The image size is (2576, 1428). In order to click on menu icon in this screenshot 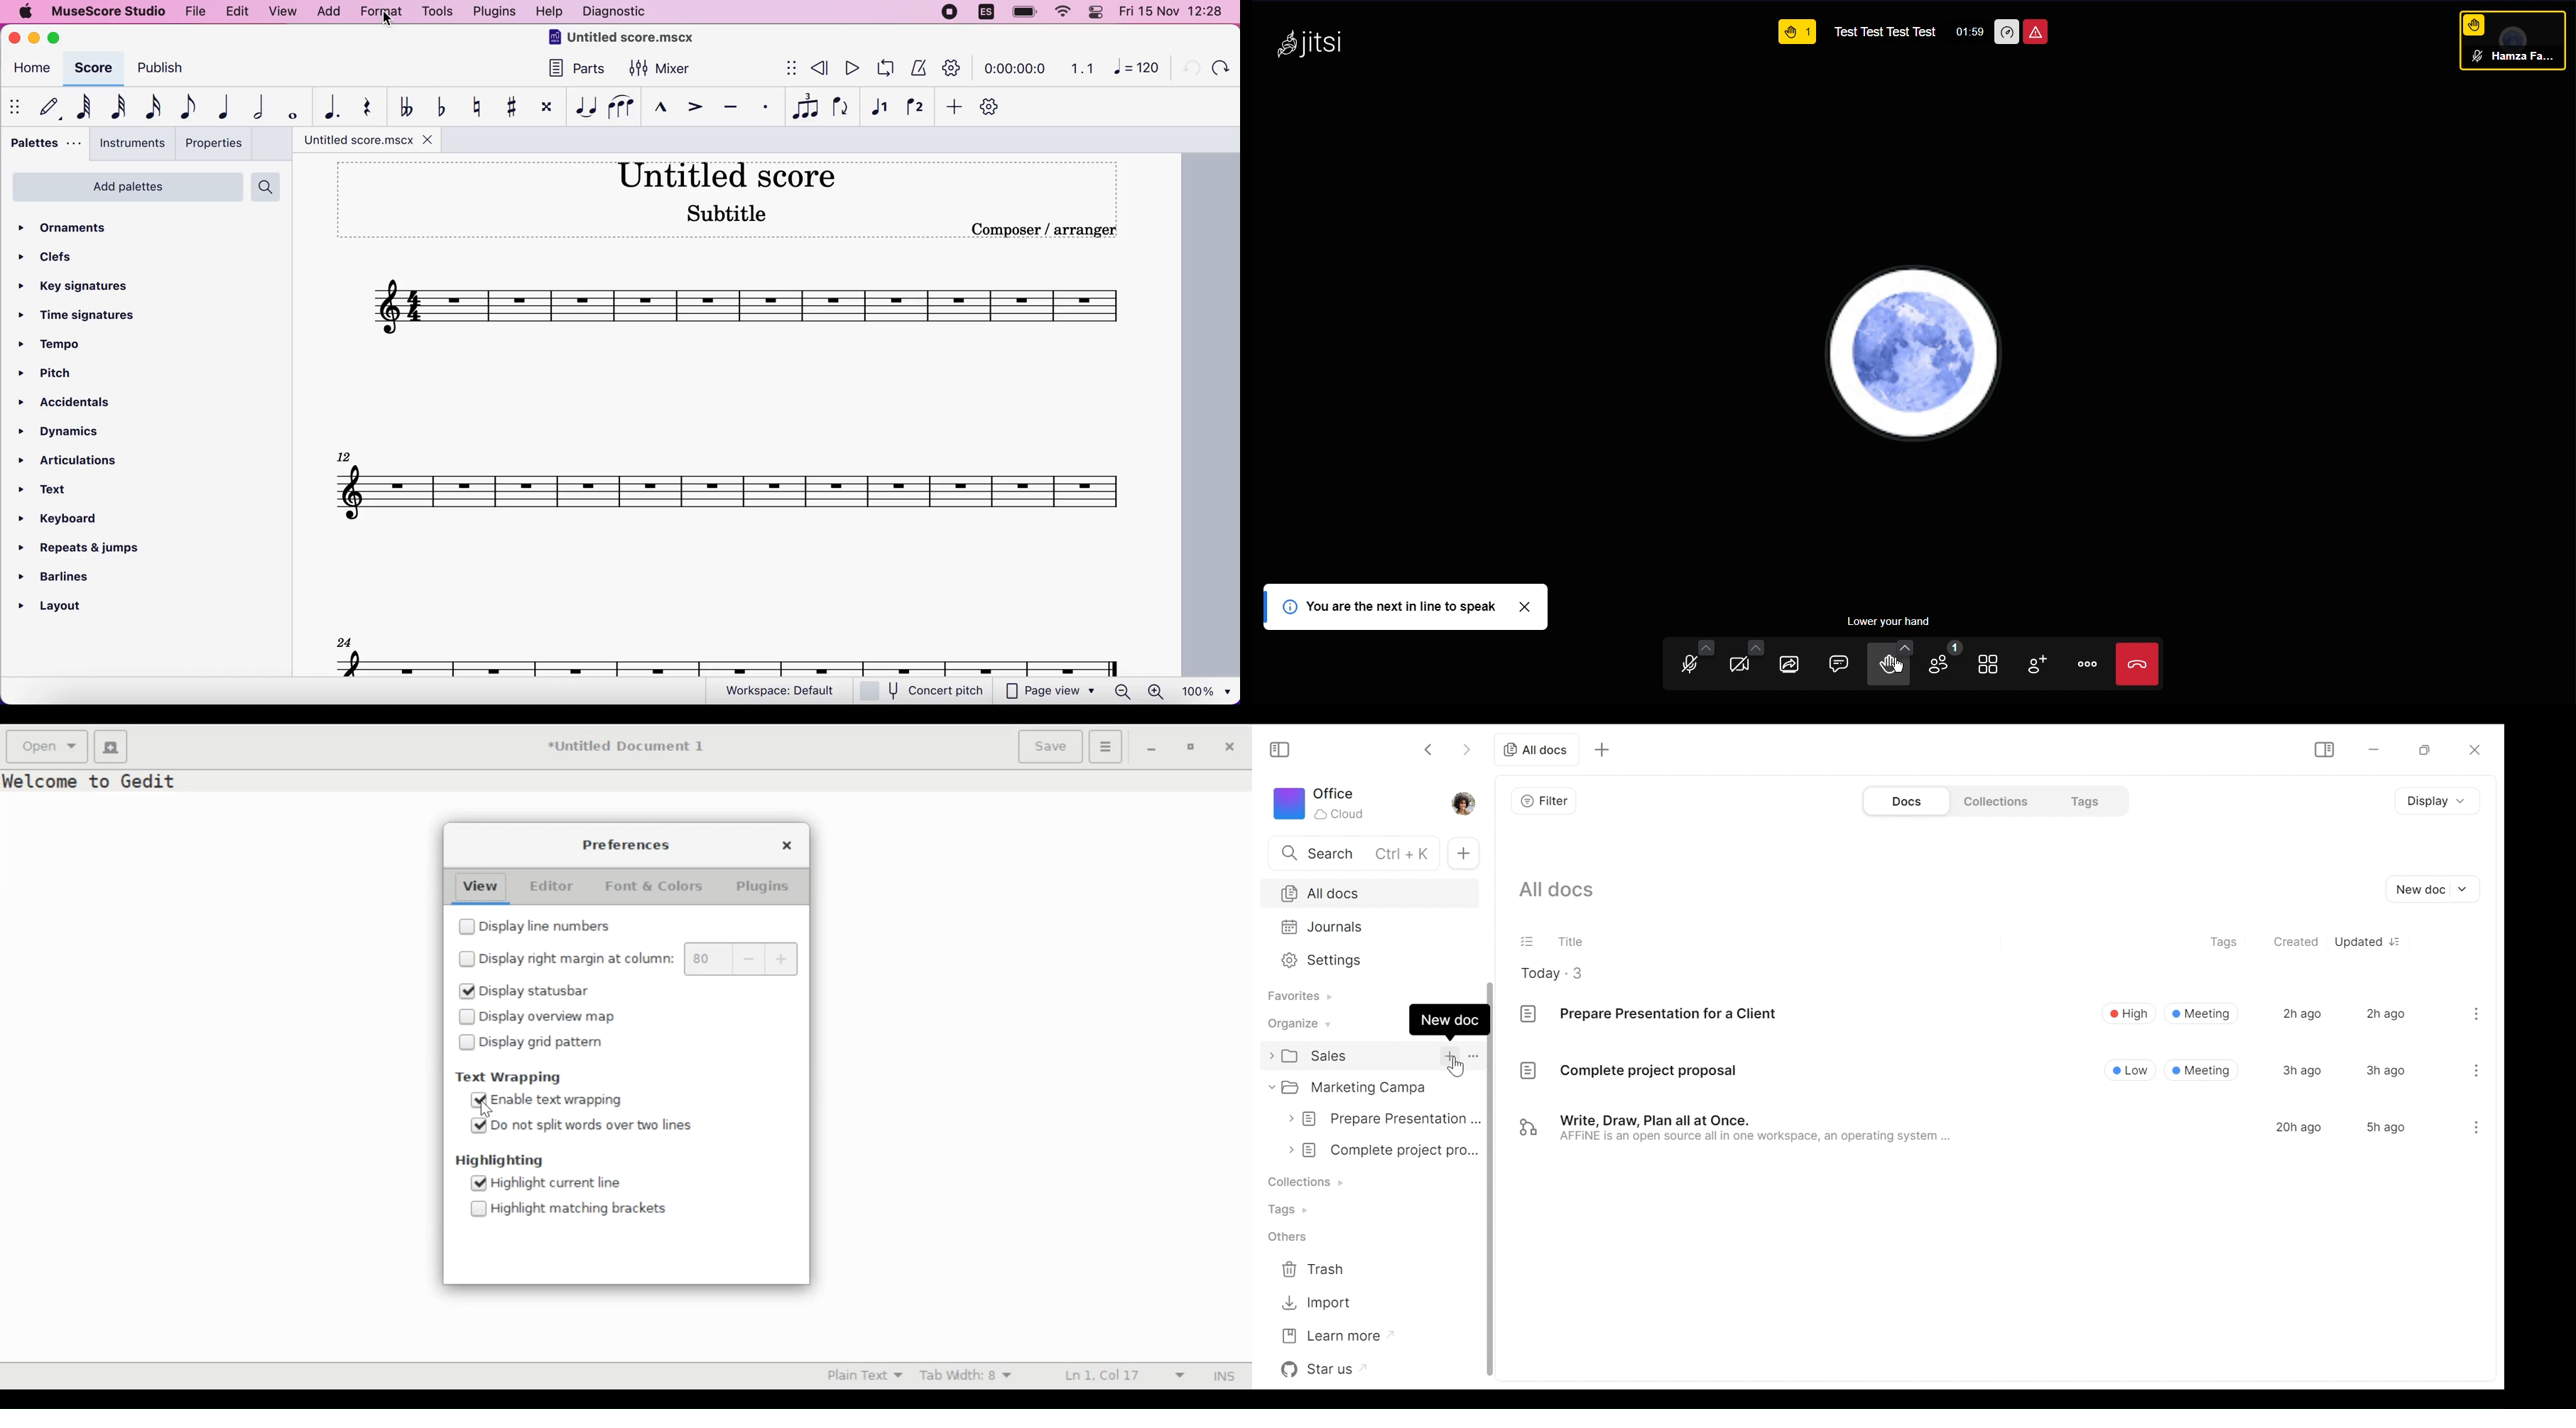, I will do `click(2477, 1012)`.